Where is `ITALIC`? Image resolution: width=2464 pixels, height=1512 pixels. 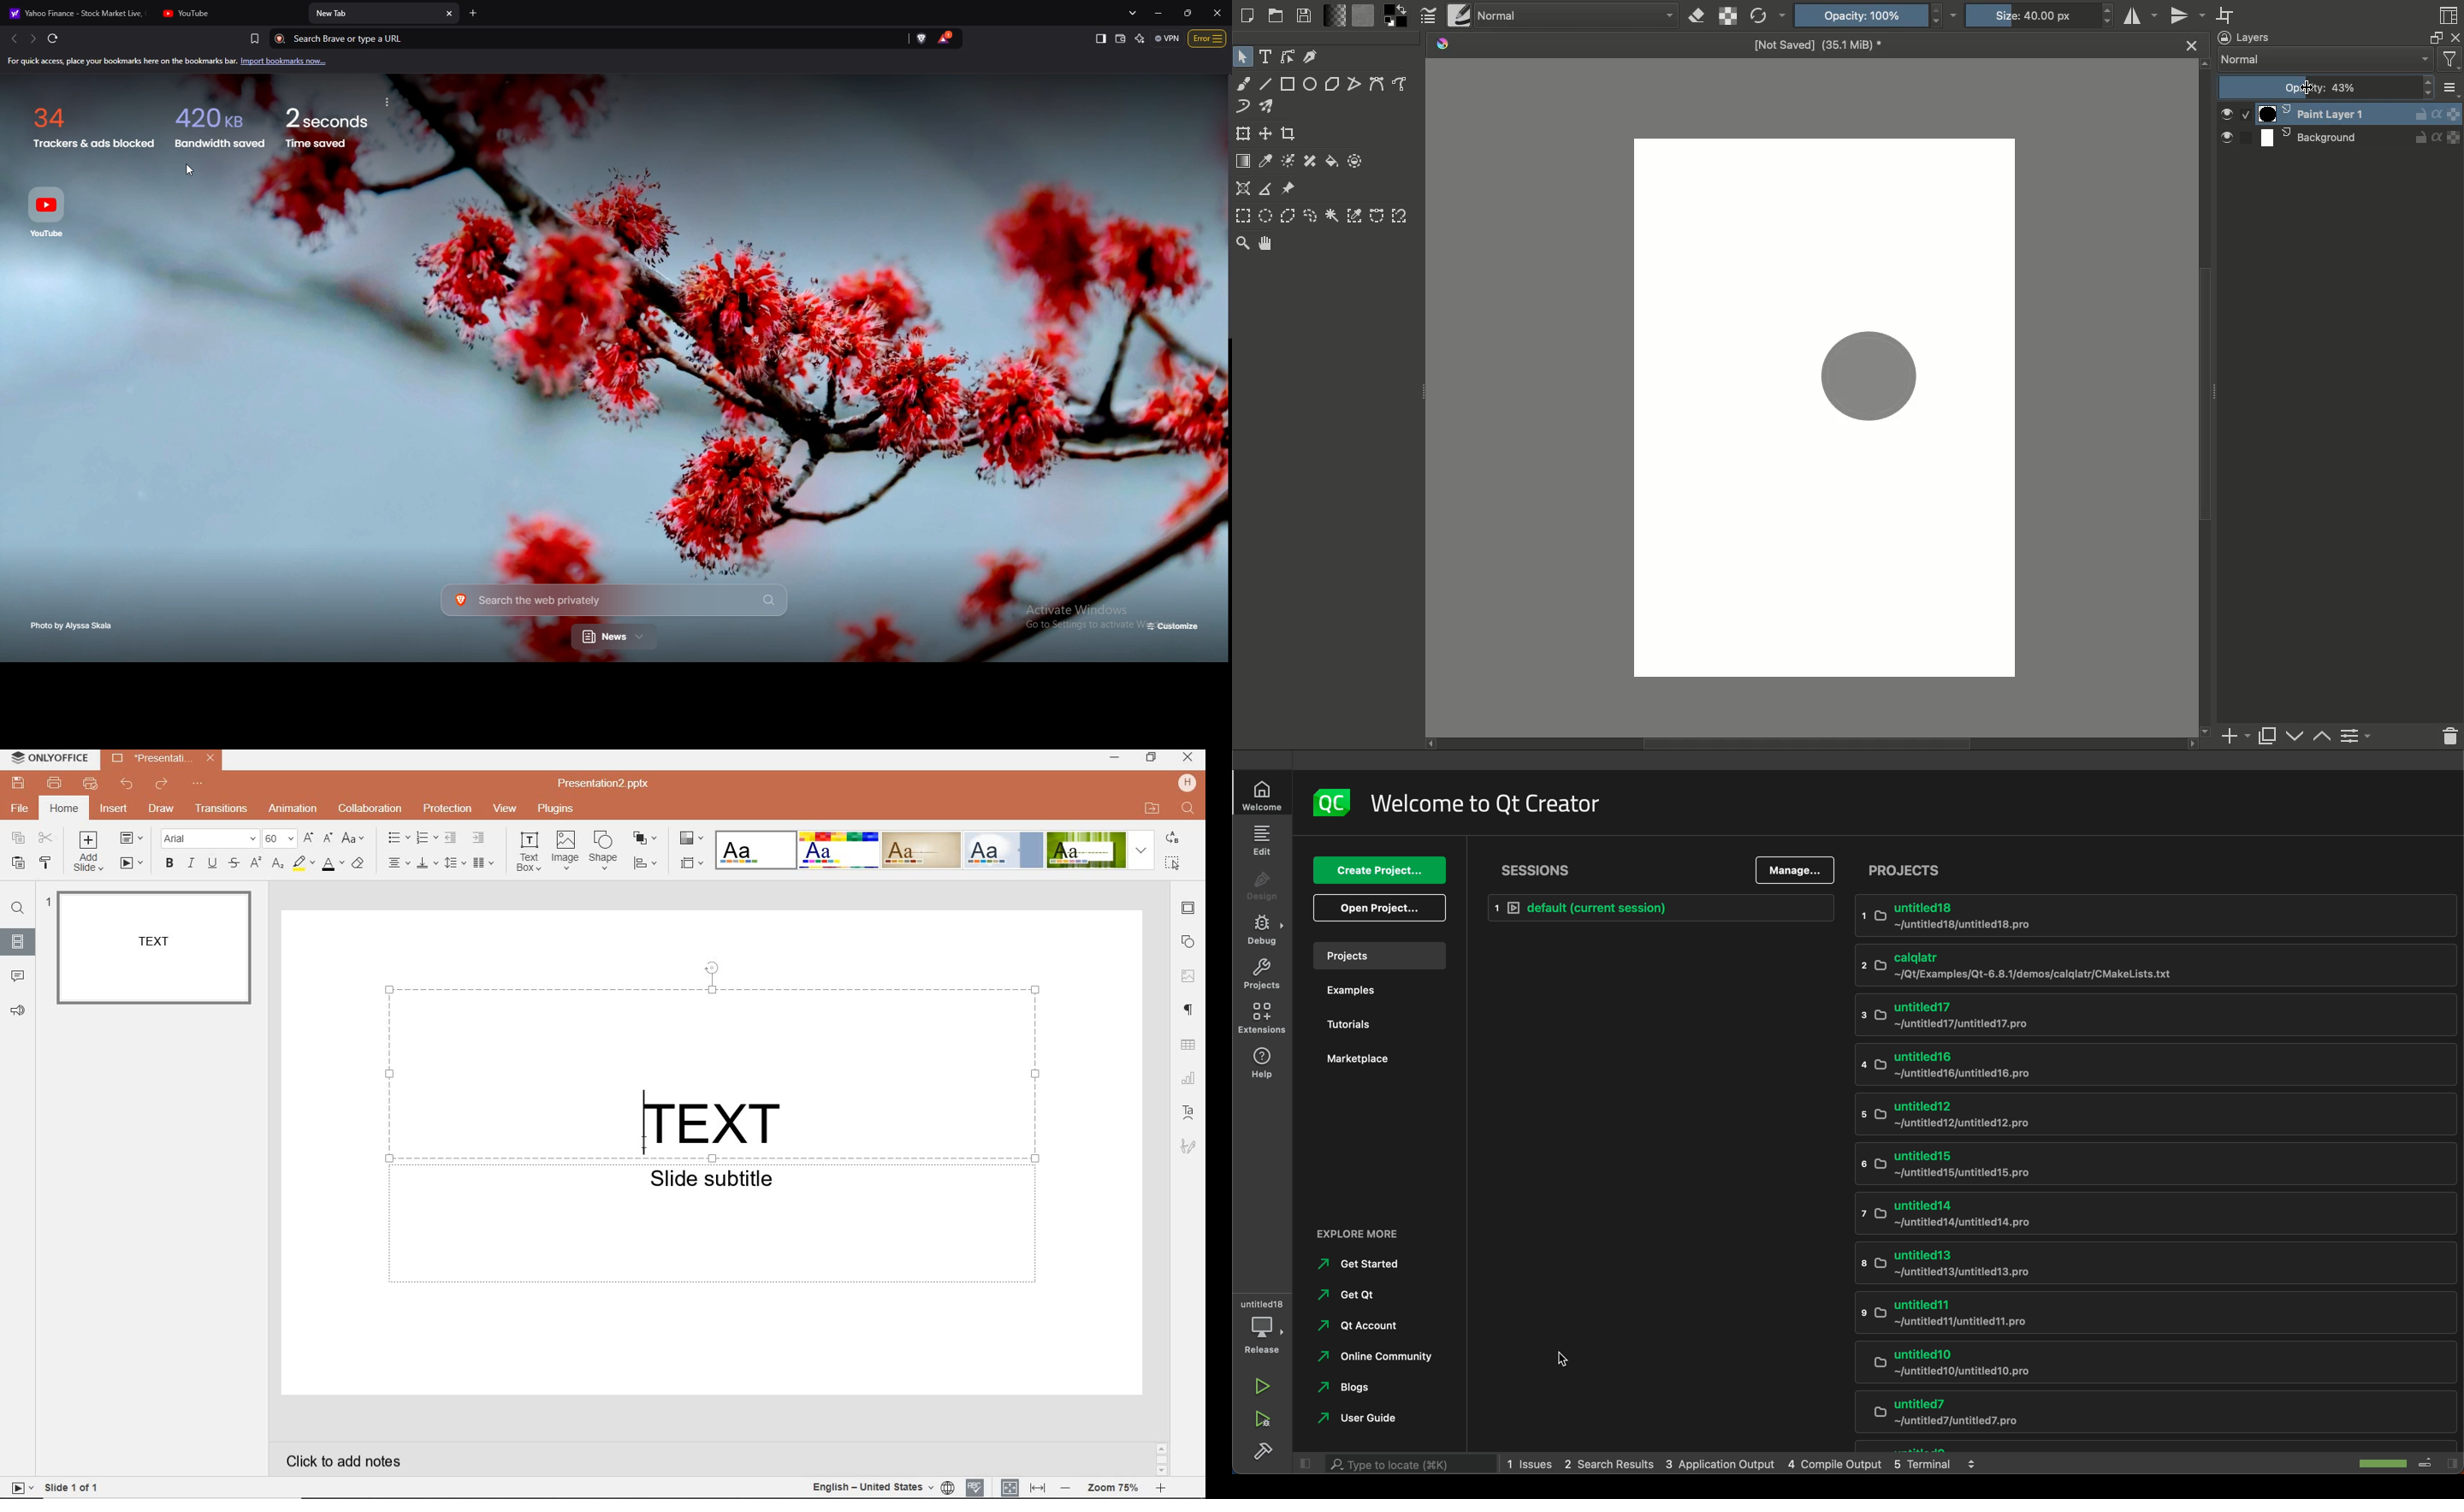
ITALIC is located at coordinates (191, 864).